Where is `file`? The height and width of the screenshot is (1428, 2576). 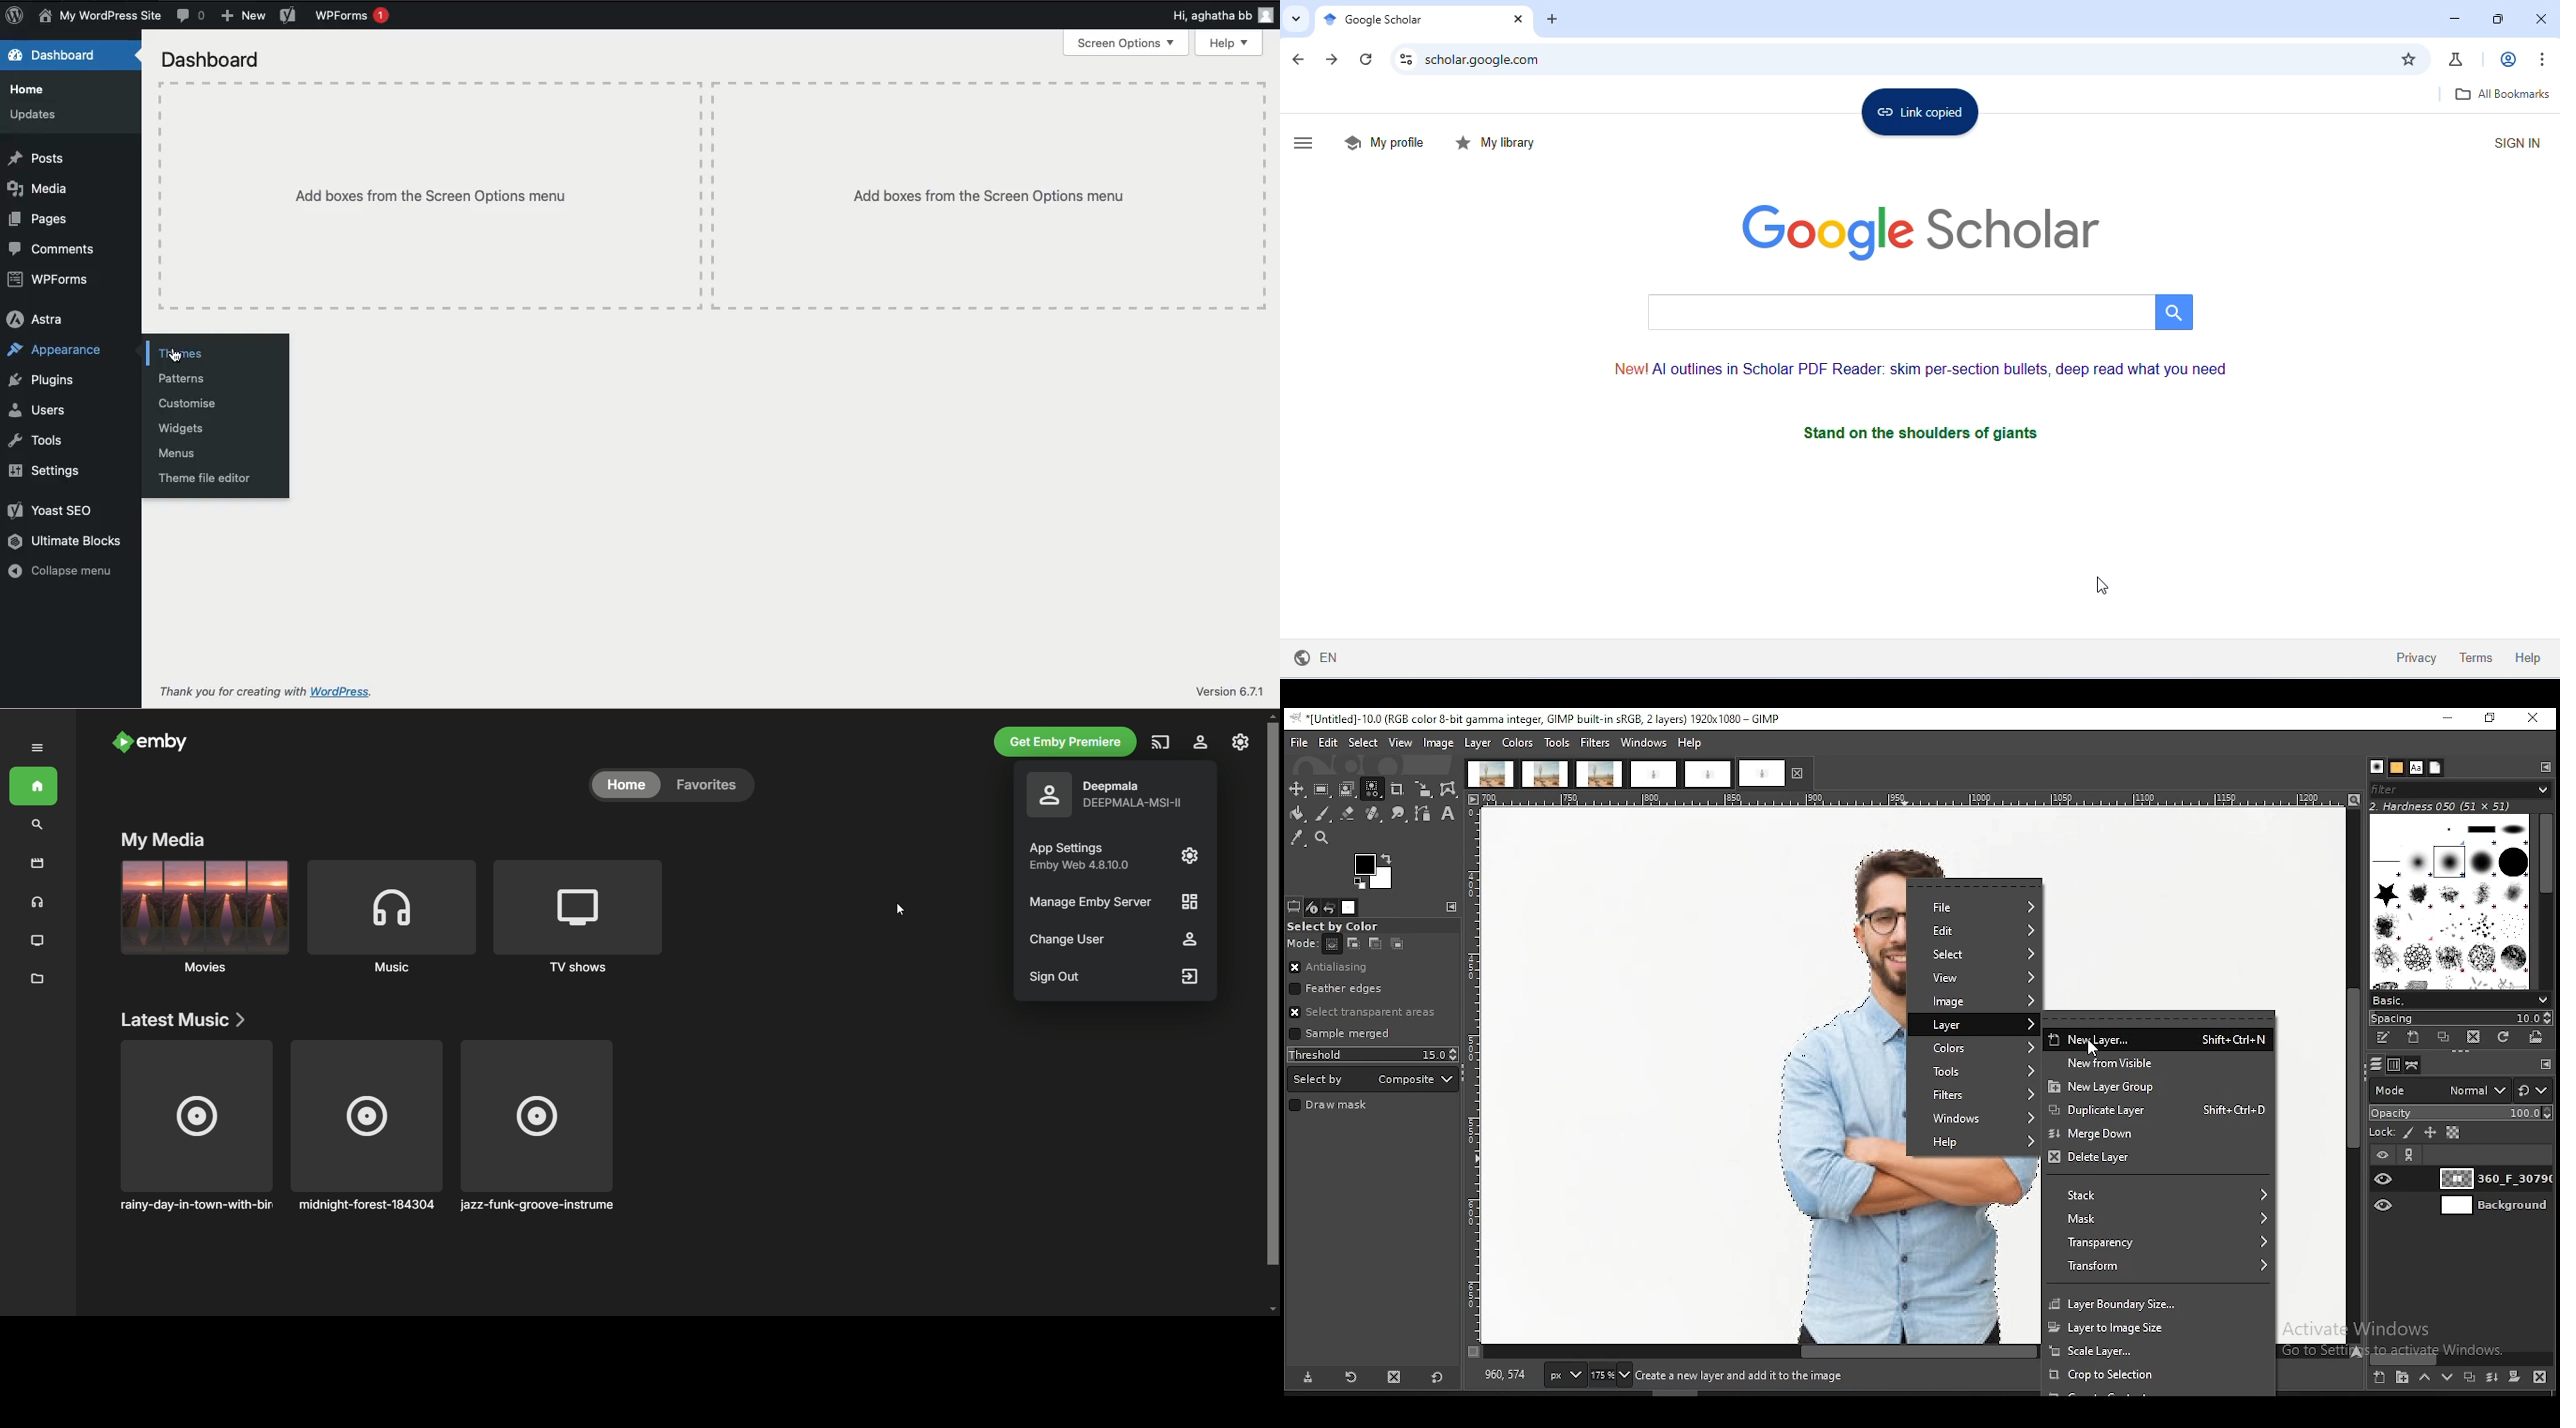
file is located at coordinates (1300, 743).